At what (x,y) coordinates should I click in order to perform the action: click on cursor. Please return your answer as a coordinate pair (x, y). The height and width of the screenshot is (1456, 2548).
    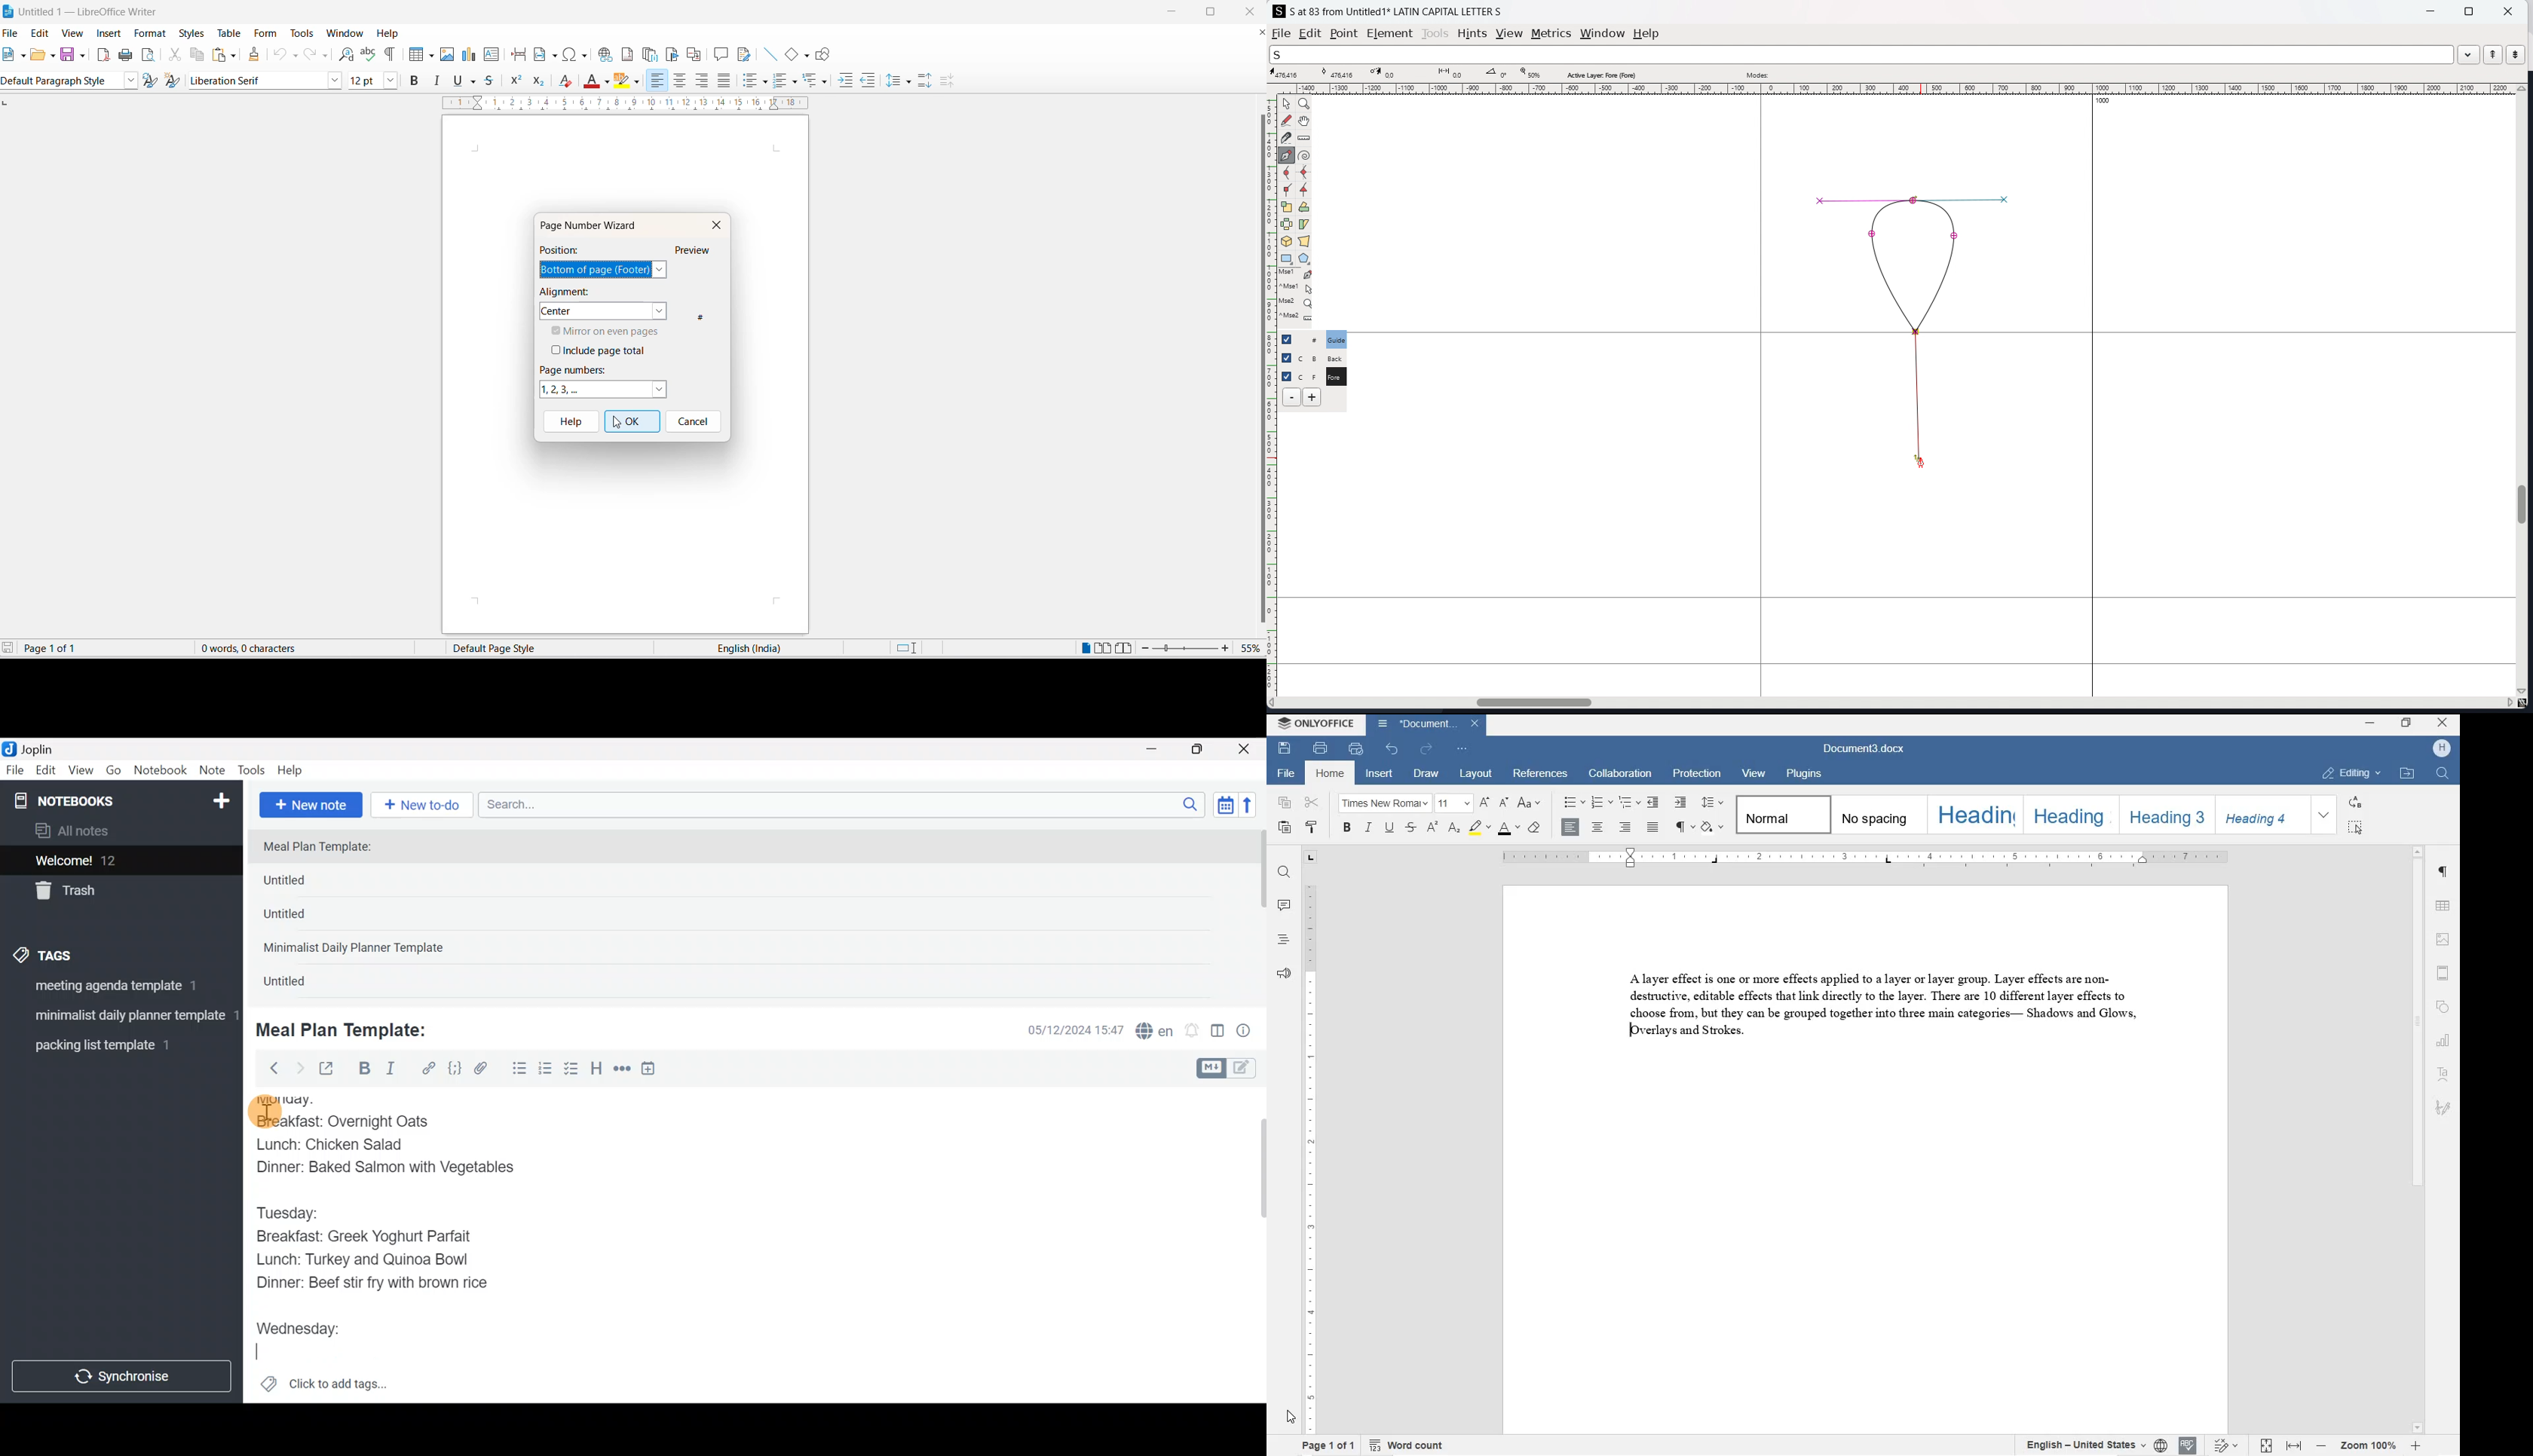
    Looking at the image, I should click on (264, 1111).